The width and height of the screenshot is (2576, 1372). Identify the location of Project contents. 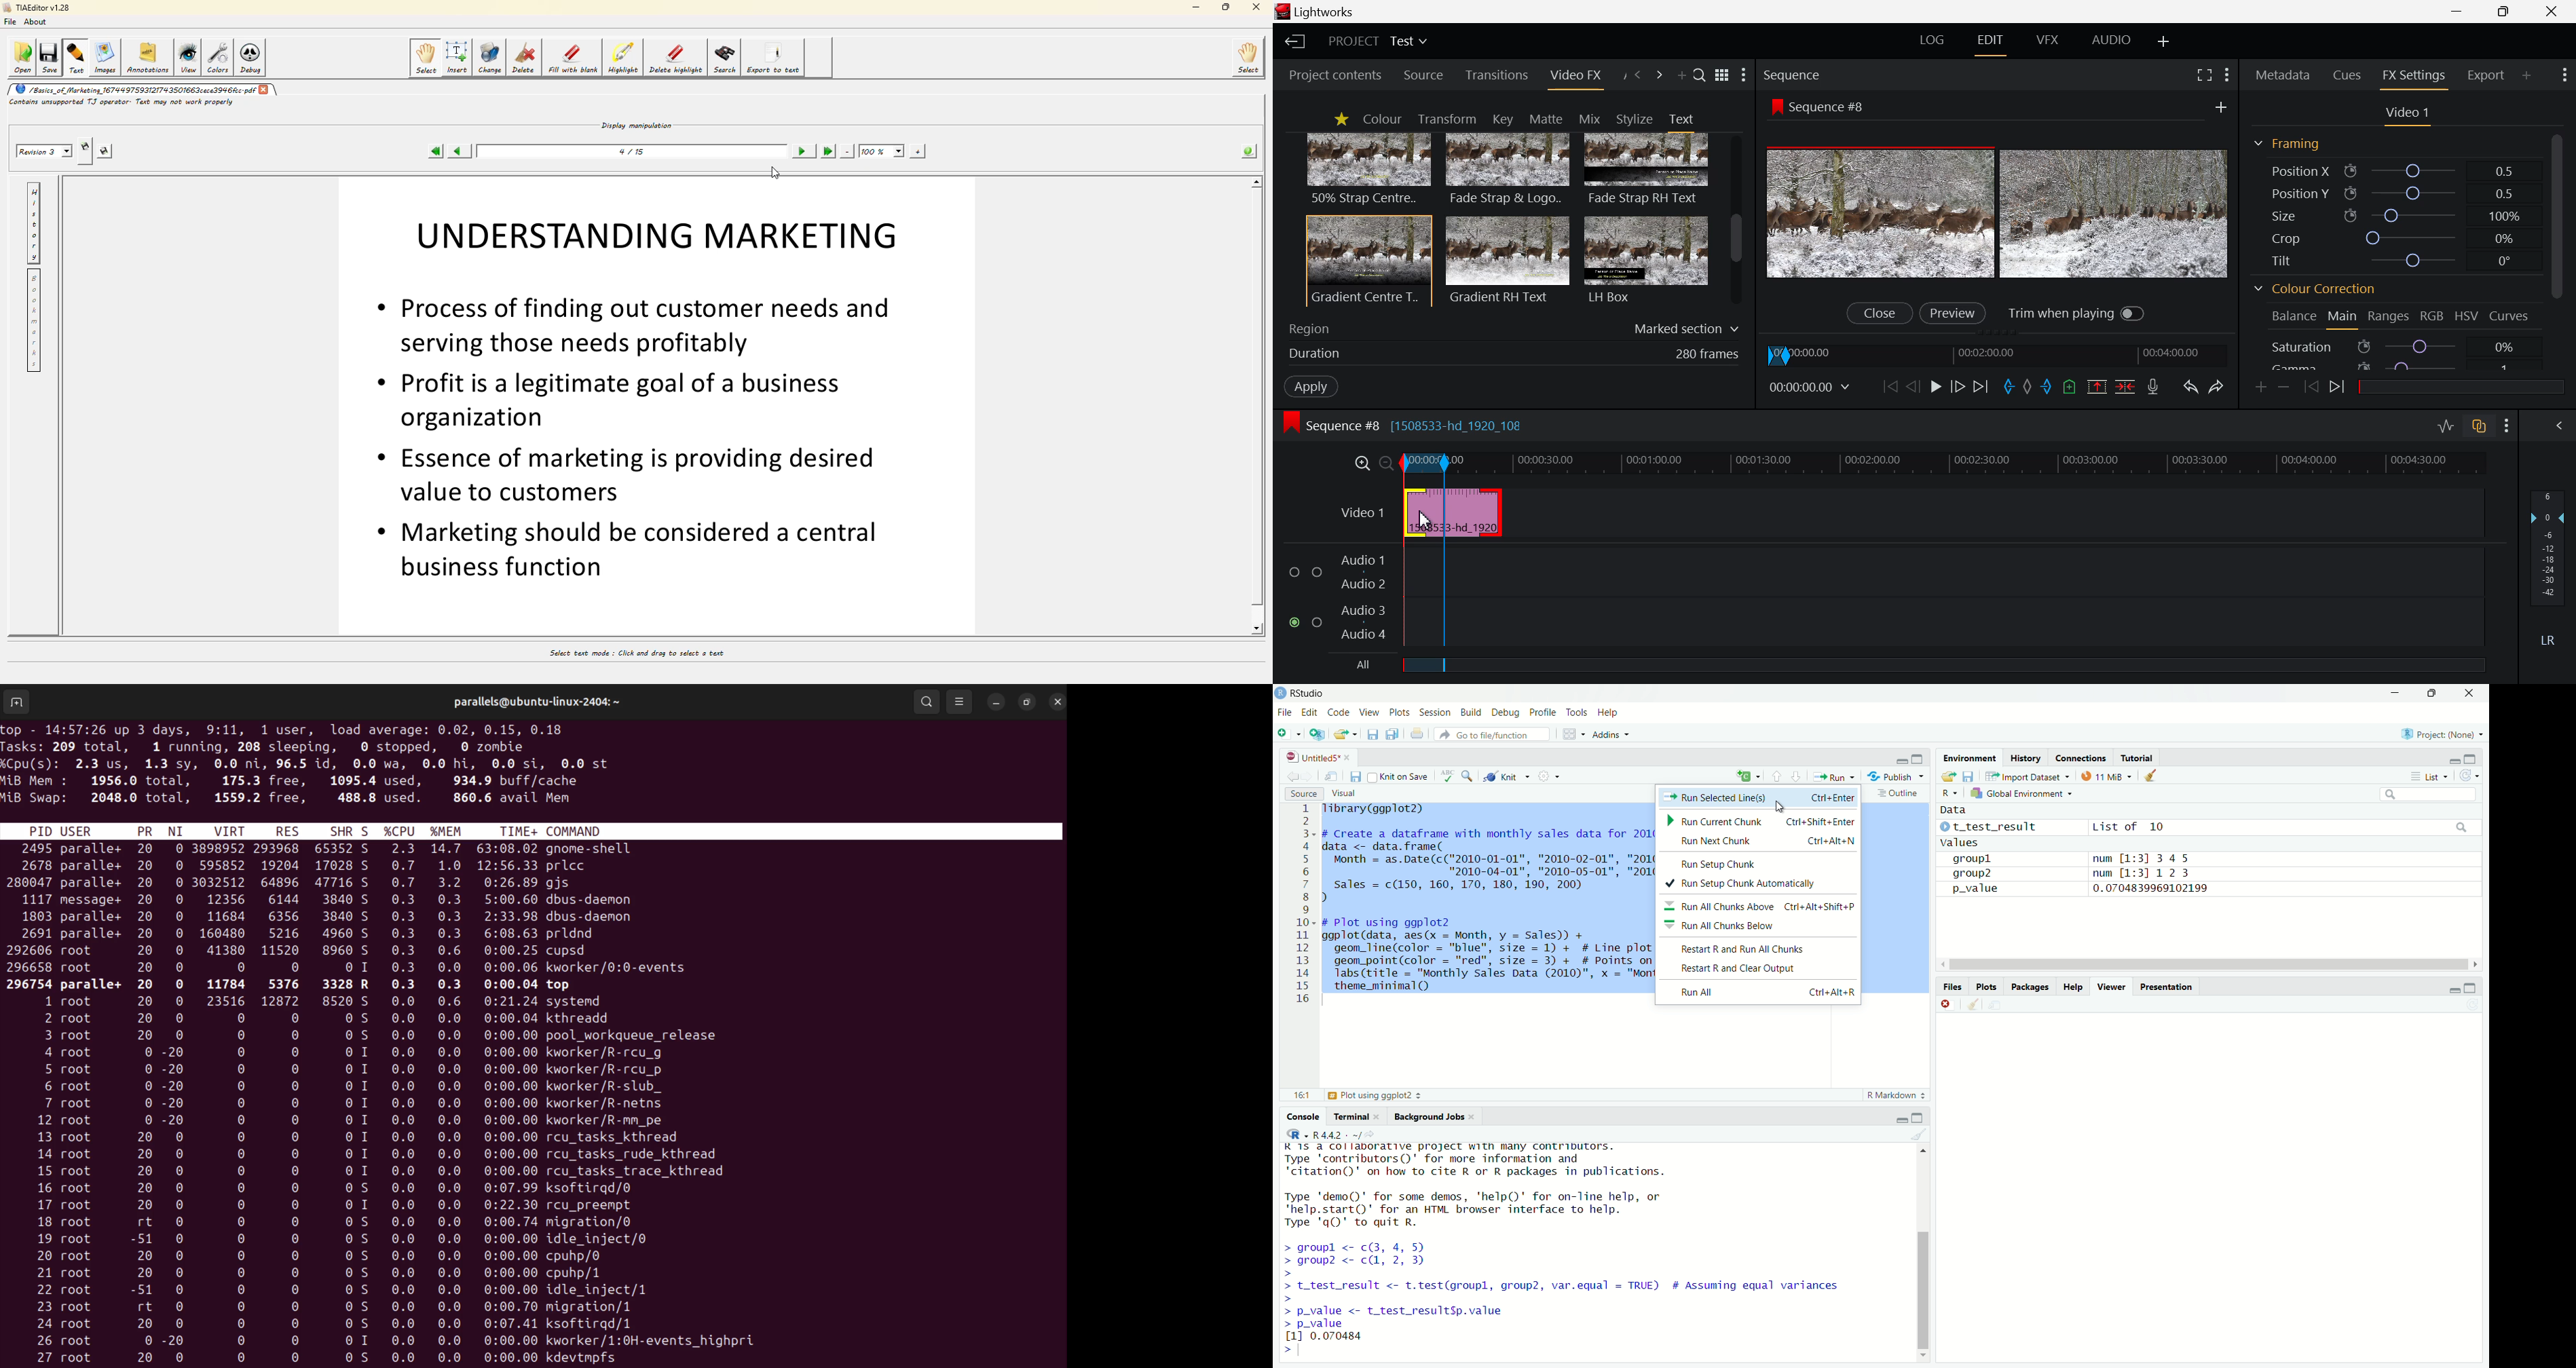
(1334, 75).